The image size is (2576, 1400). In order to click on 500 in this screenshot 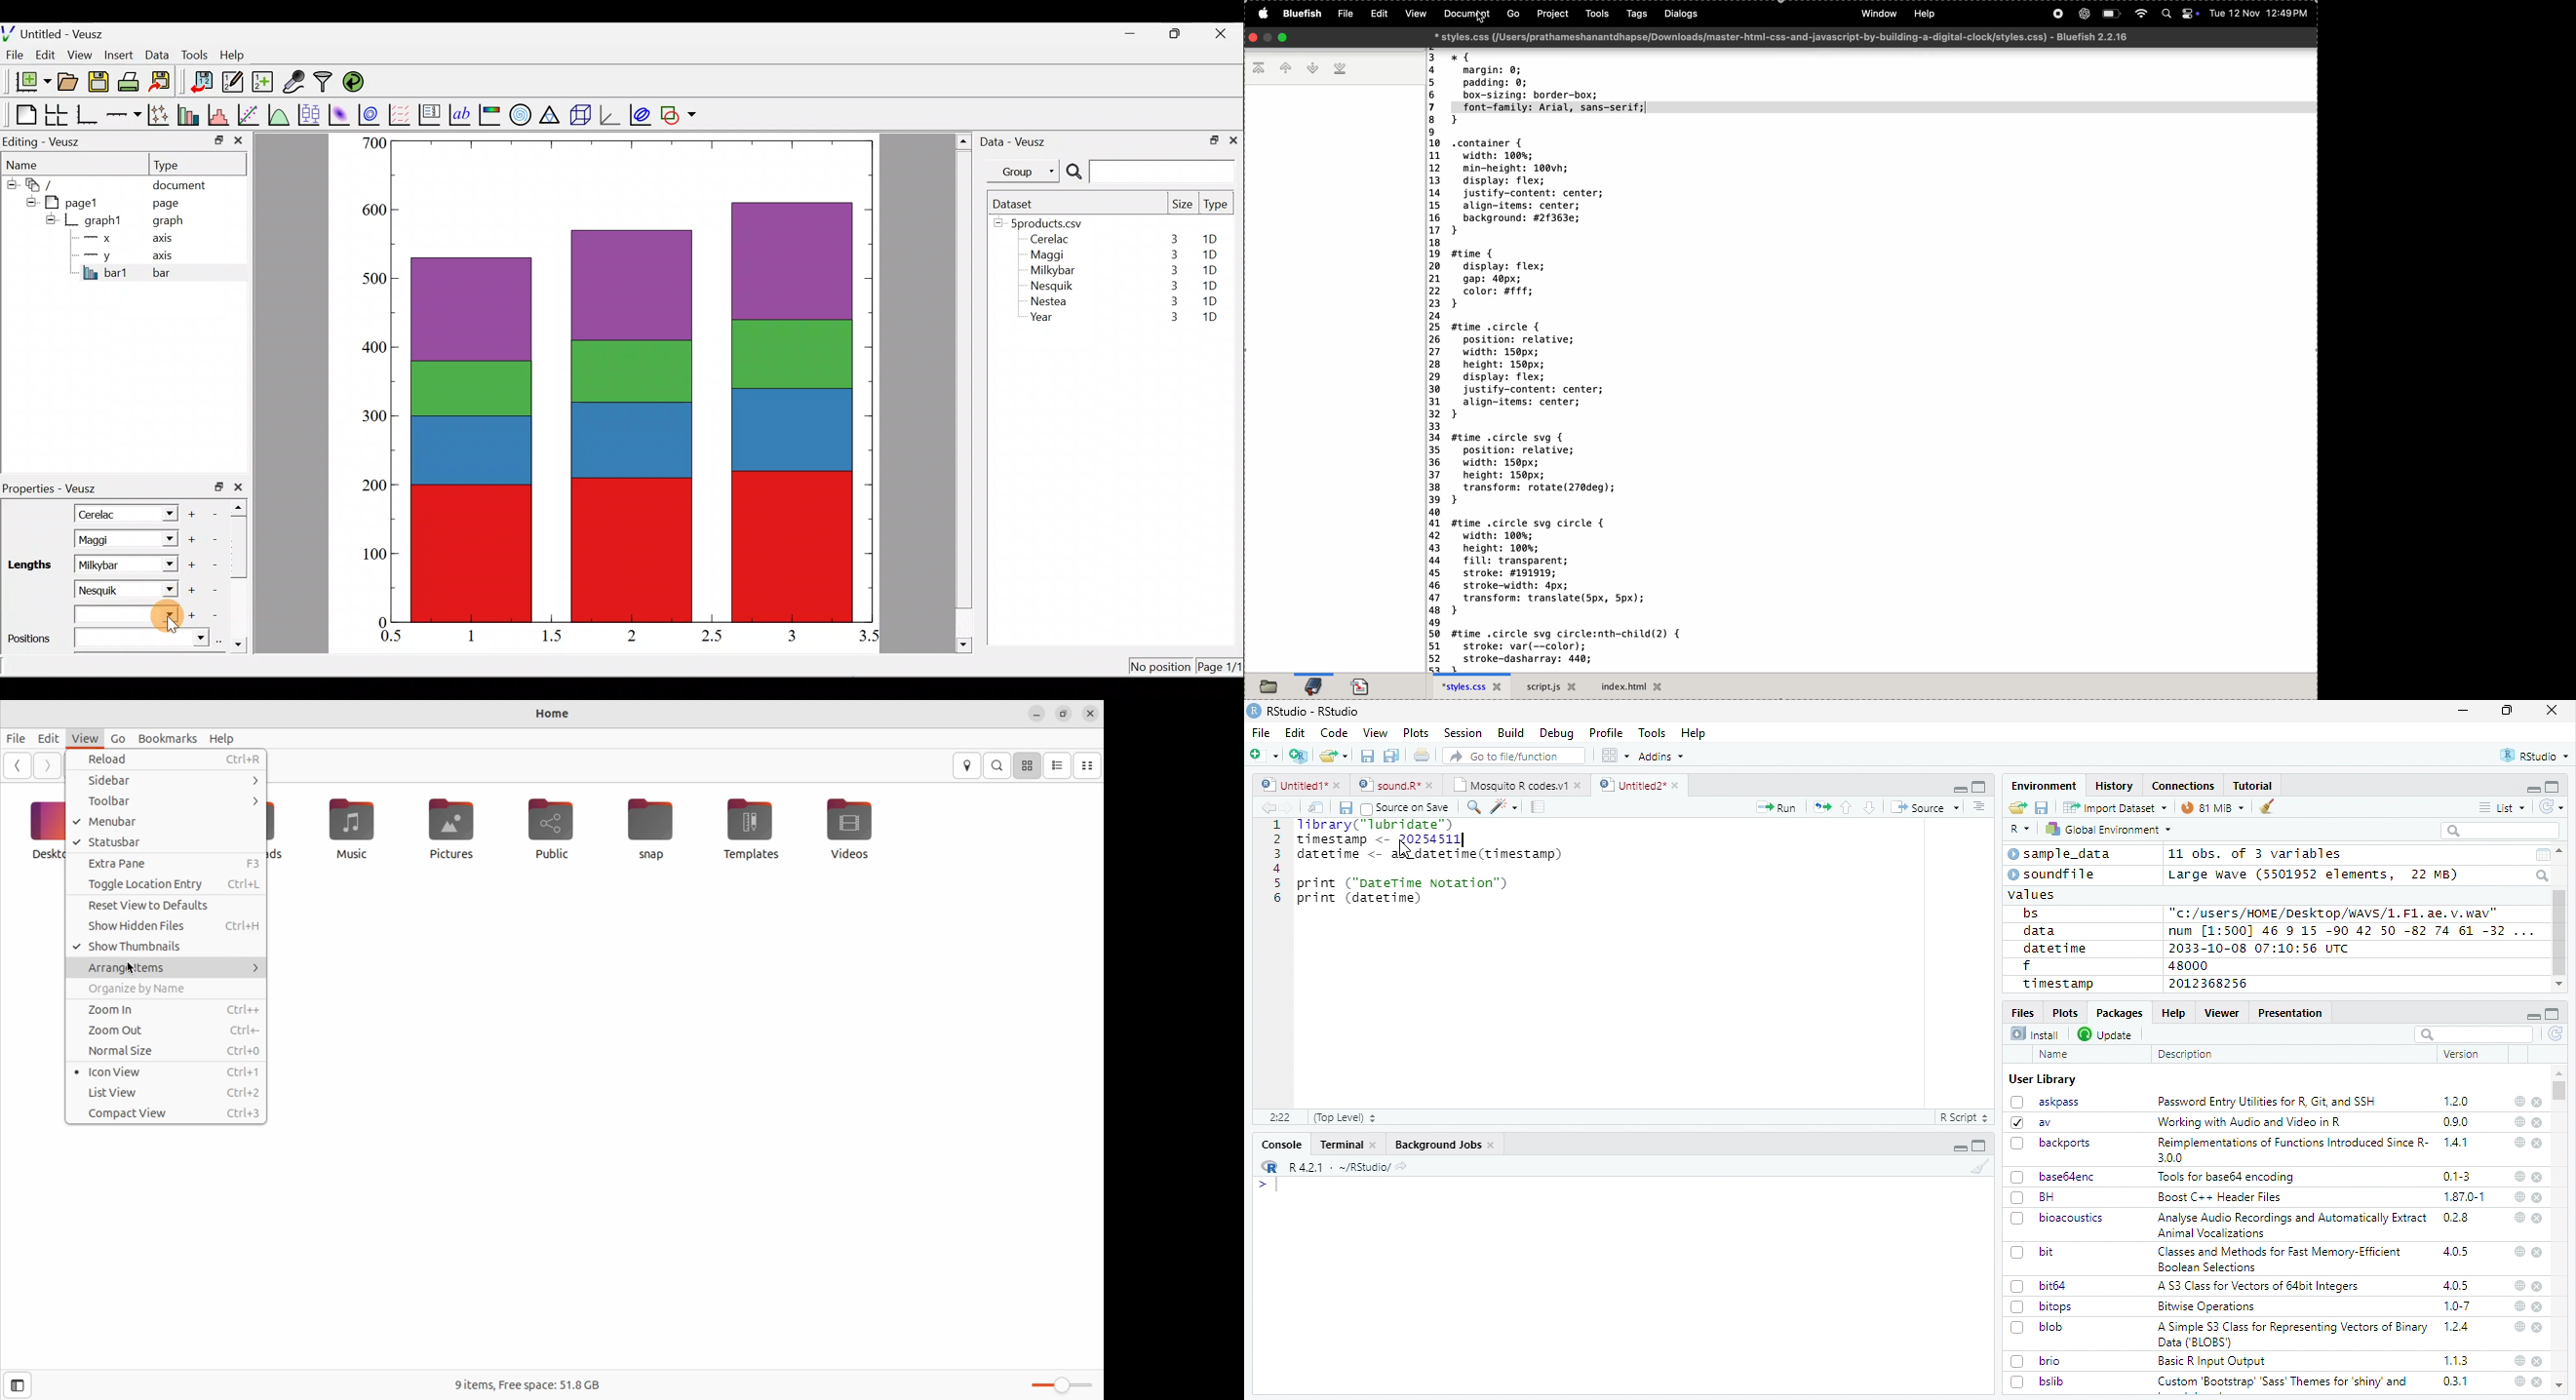, I will do `click(369, 277)`.